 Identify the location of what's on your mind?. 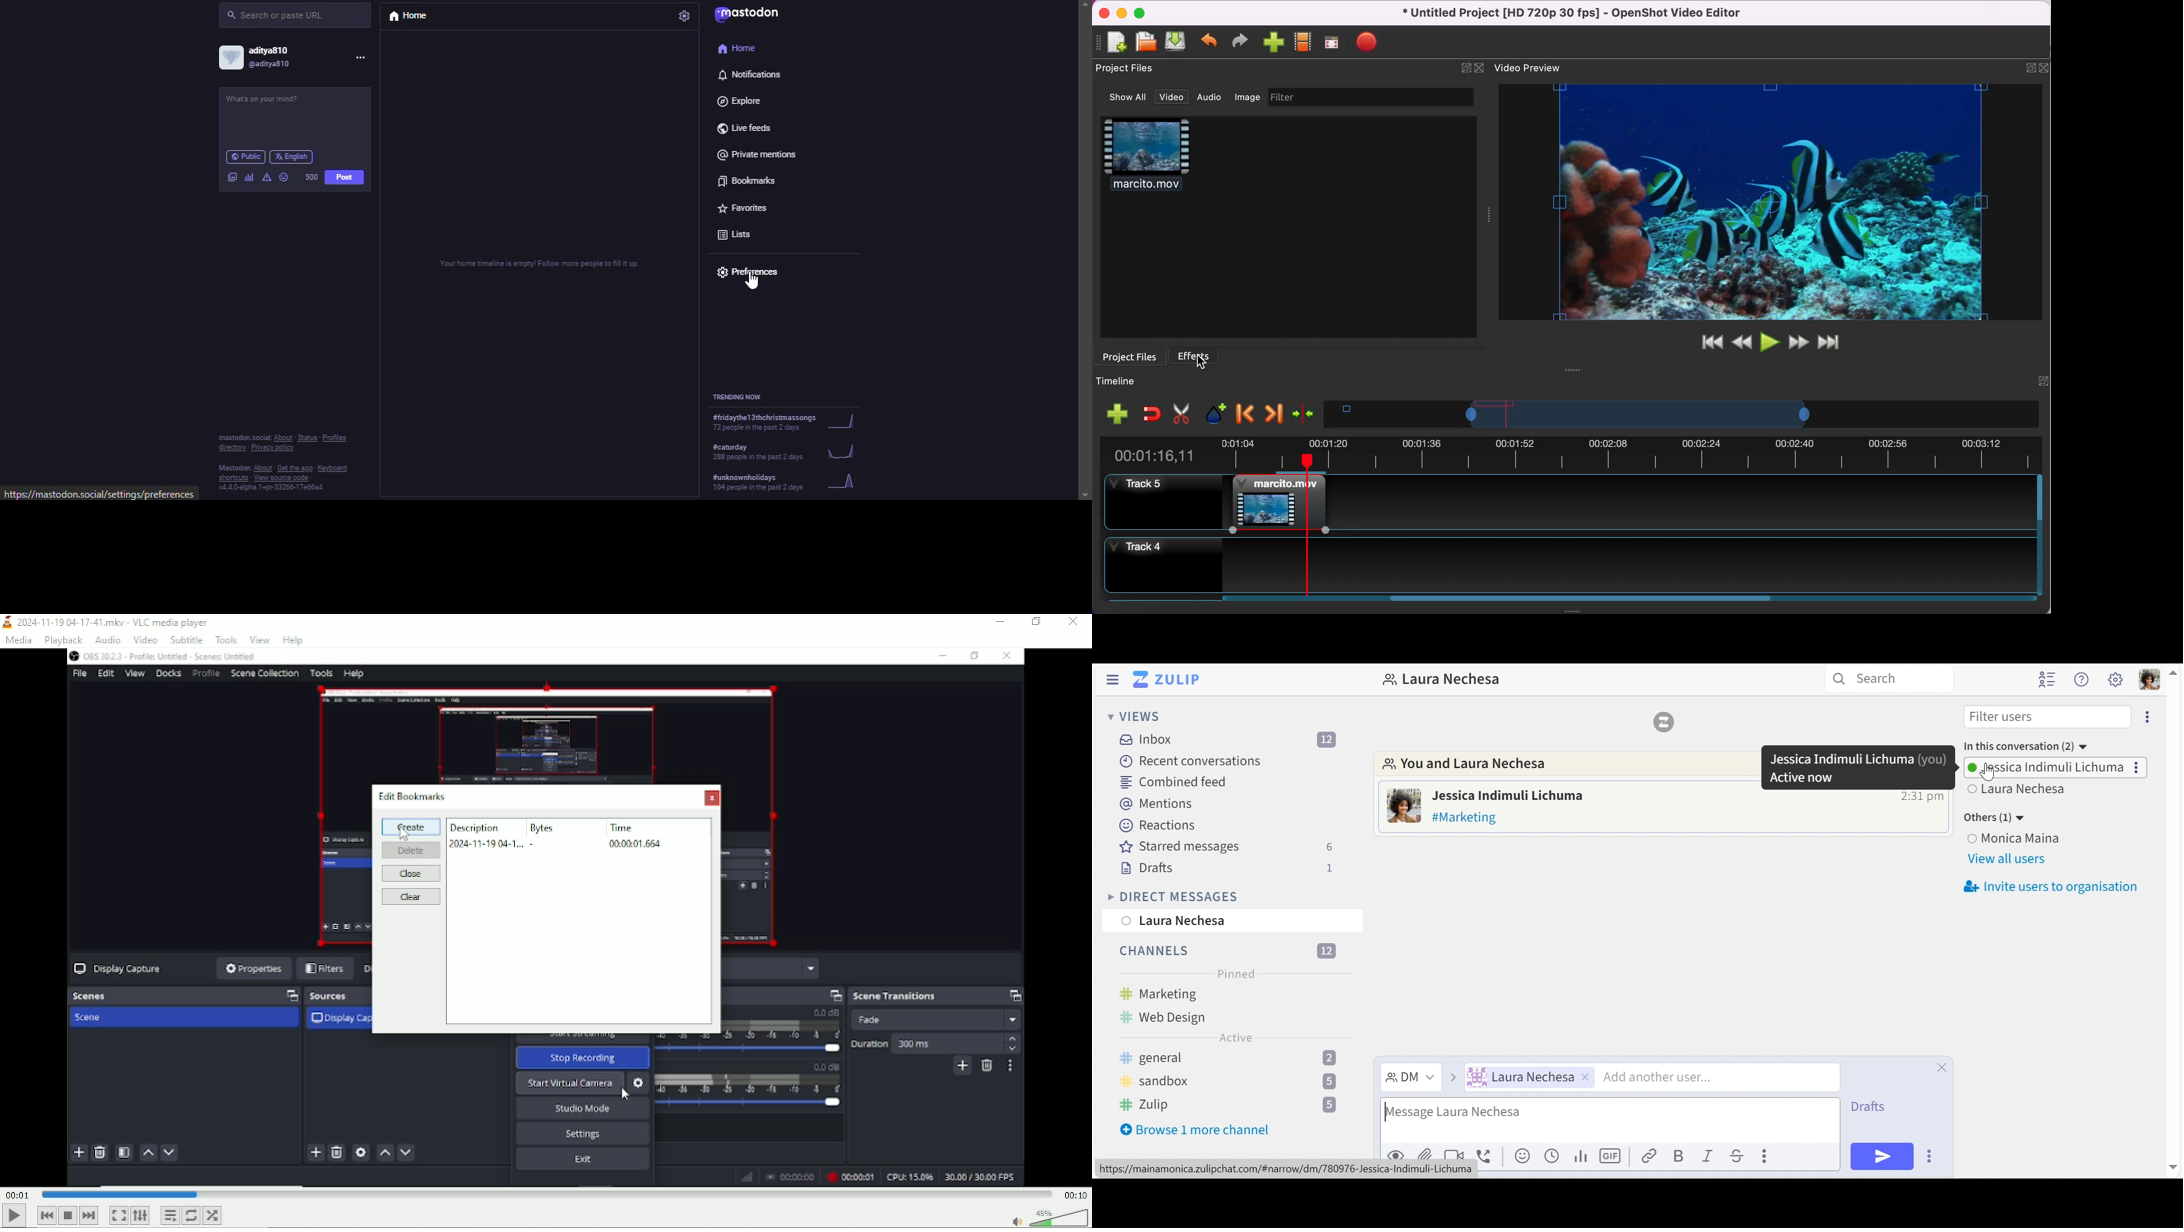
(269, 102).